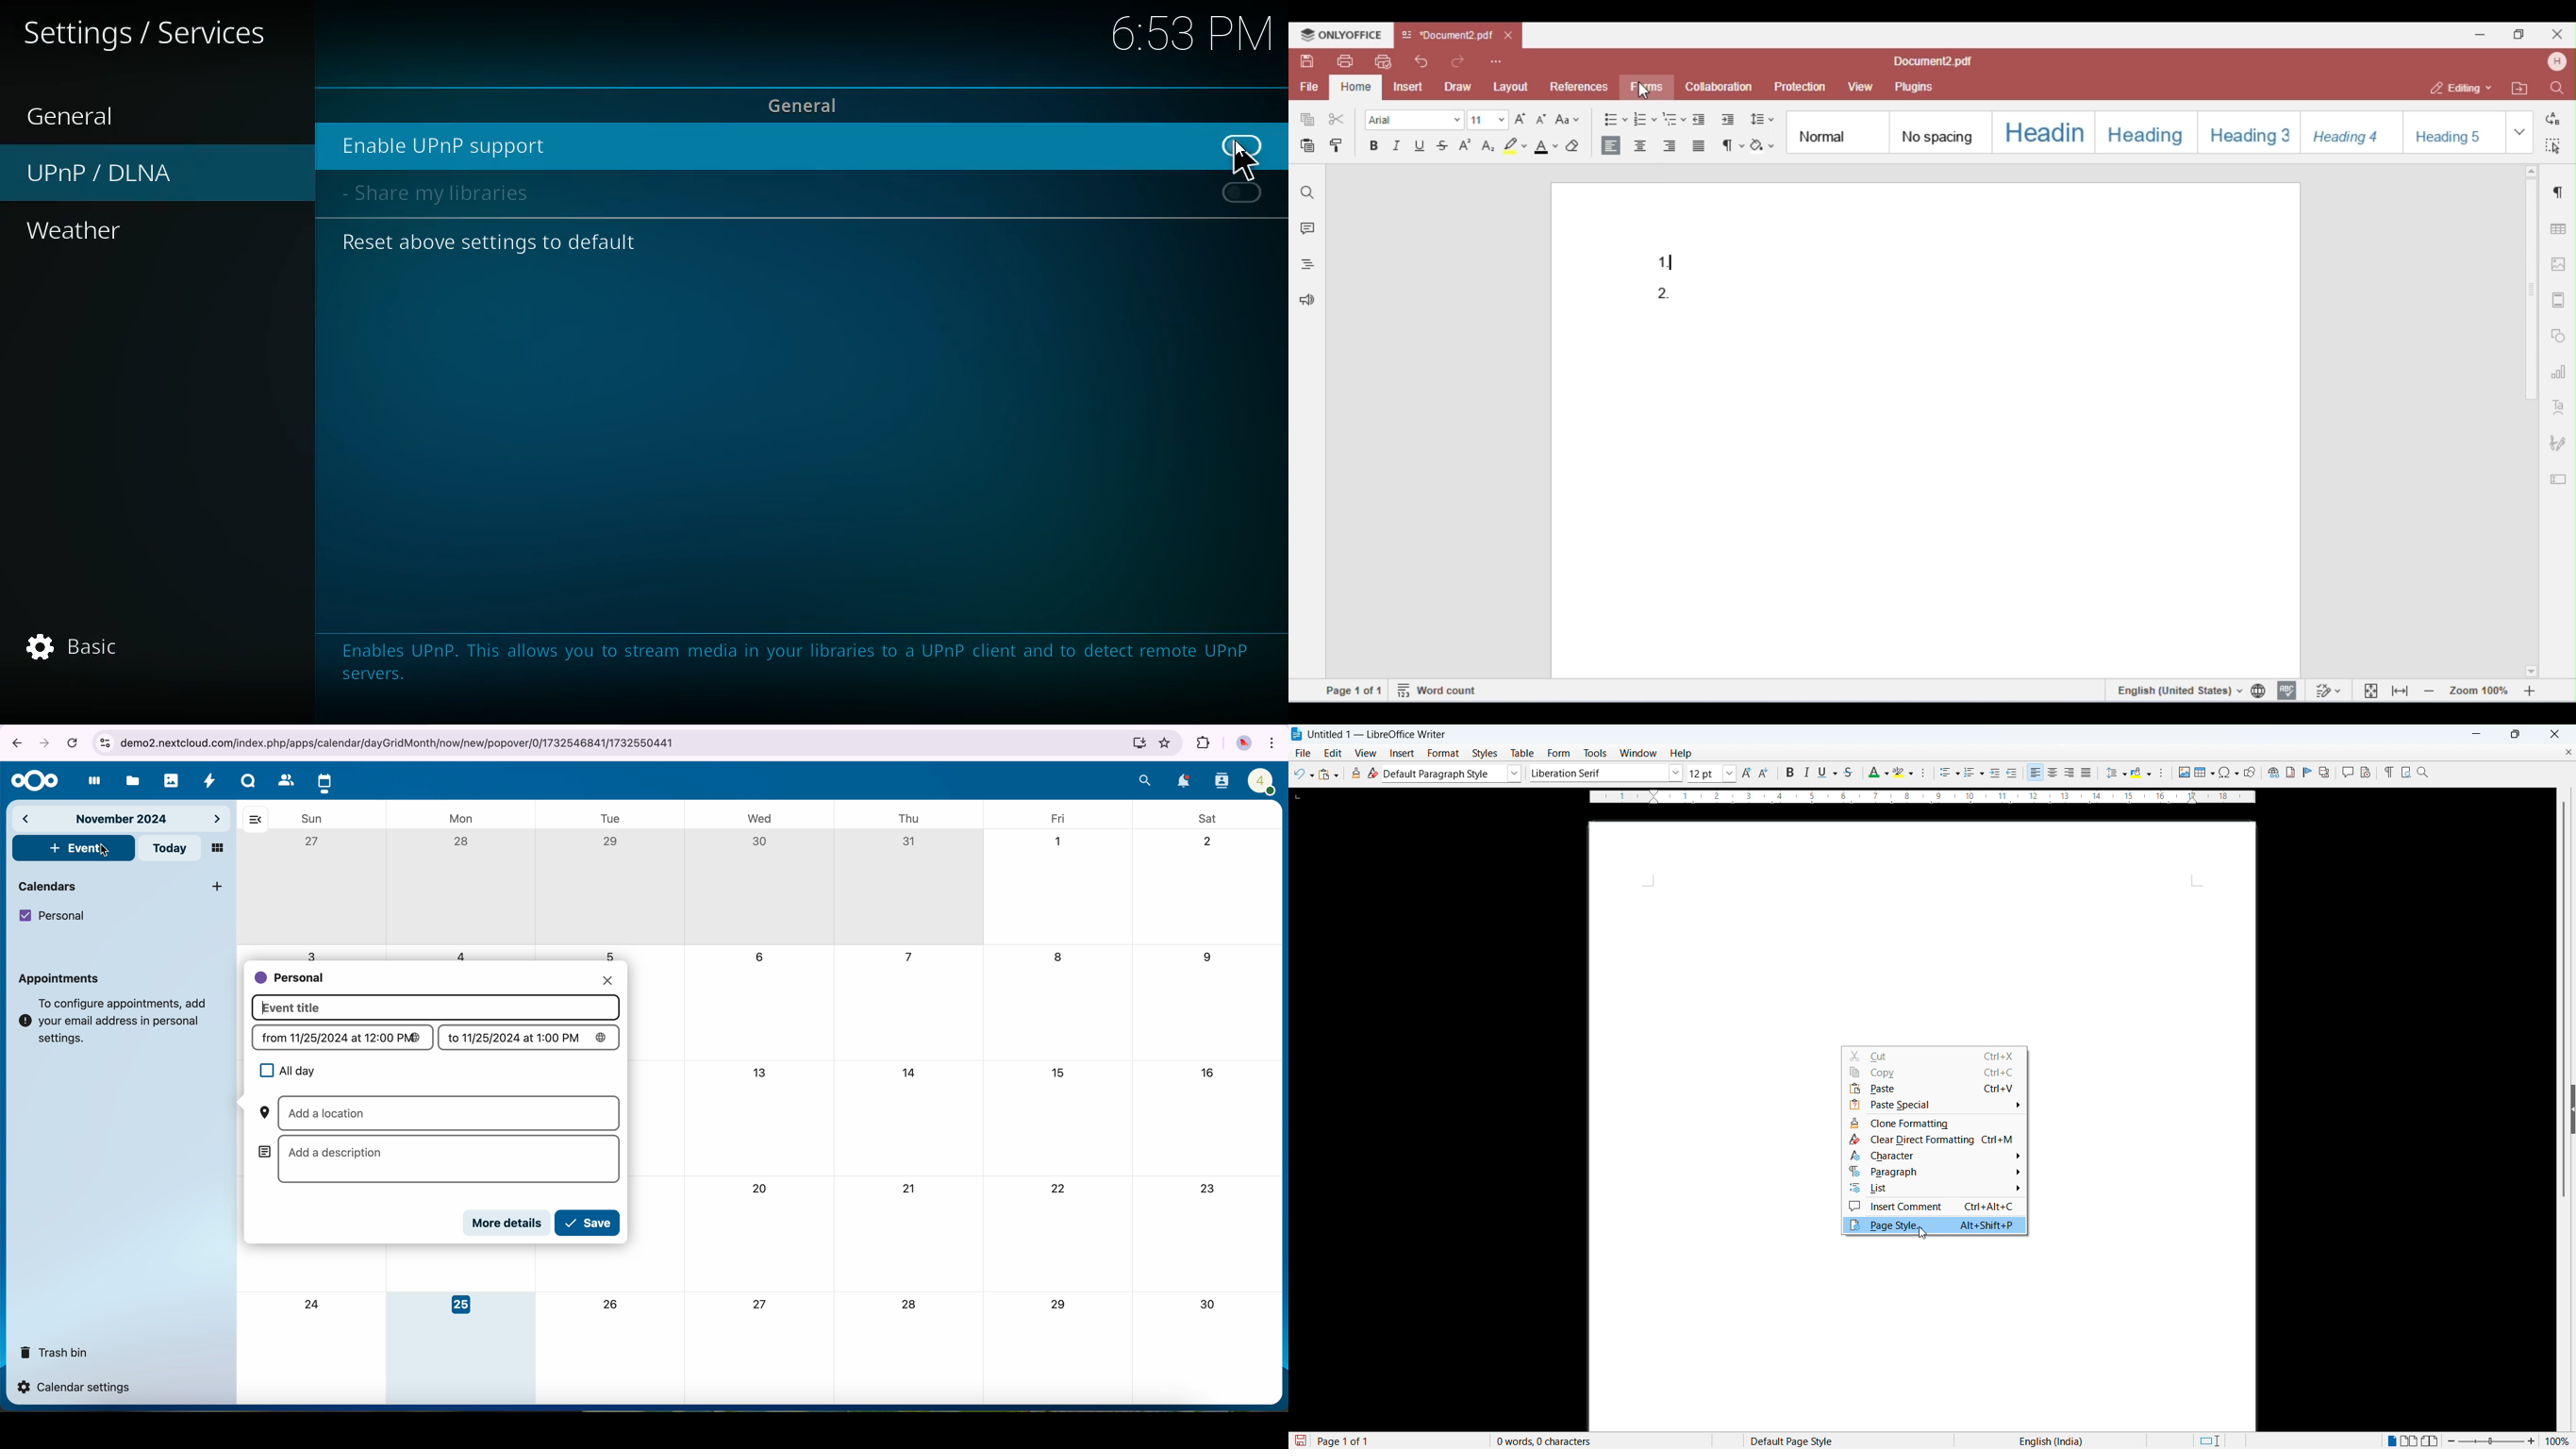  What do you see at coordinates (2209, 1441) in the screenshot?
I see `Standard selection ` at bounding box center [2209, 1441].